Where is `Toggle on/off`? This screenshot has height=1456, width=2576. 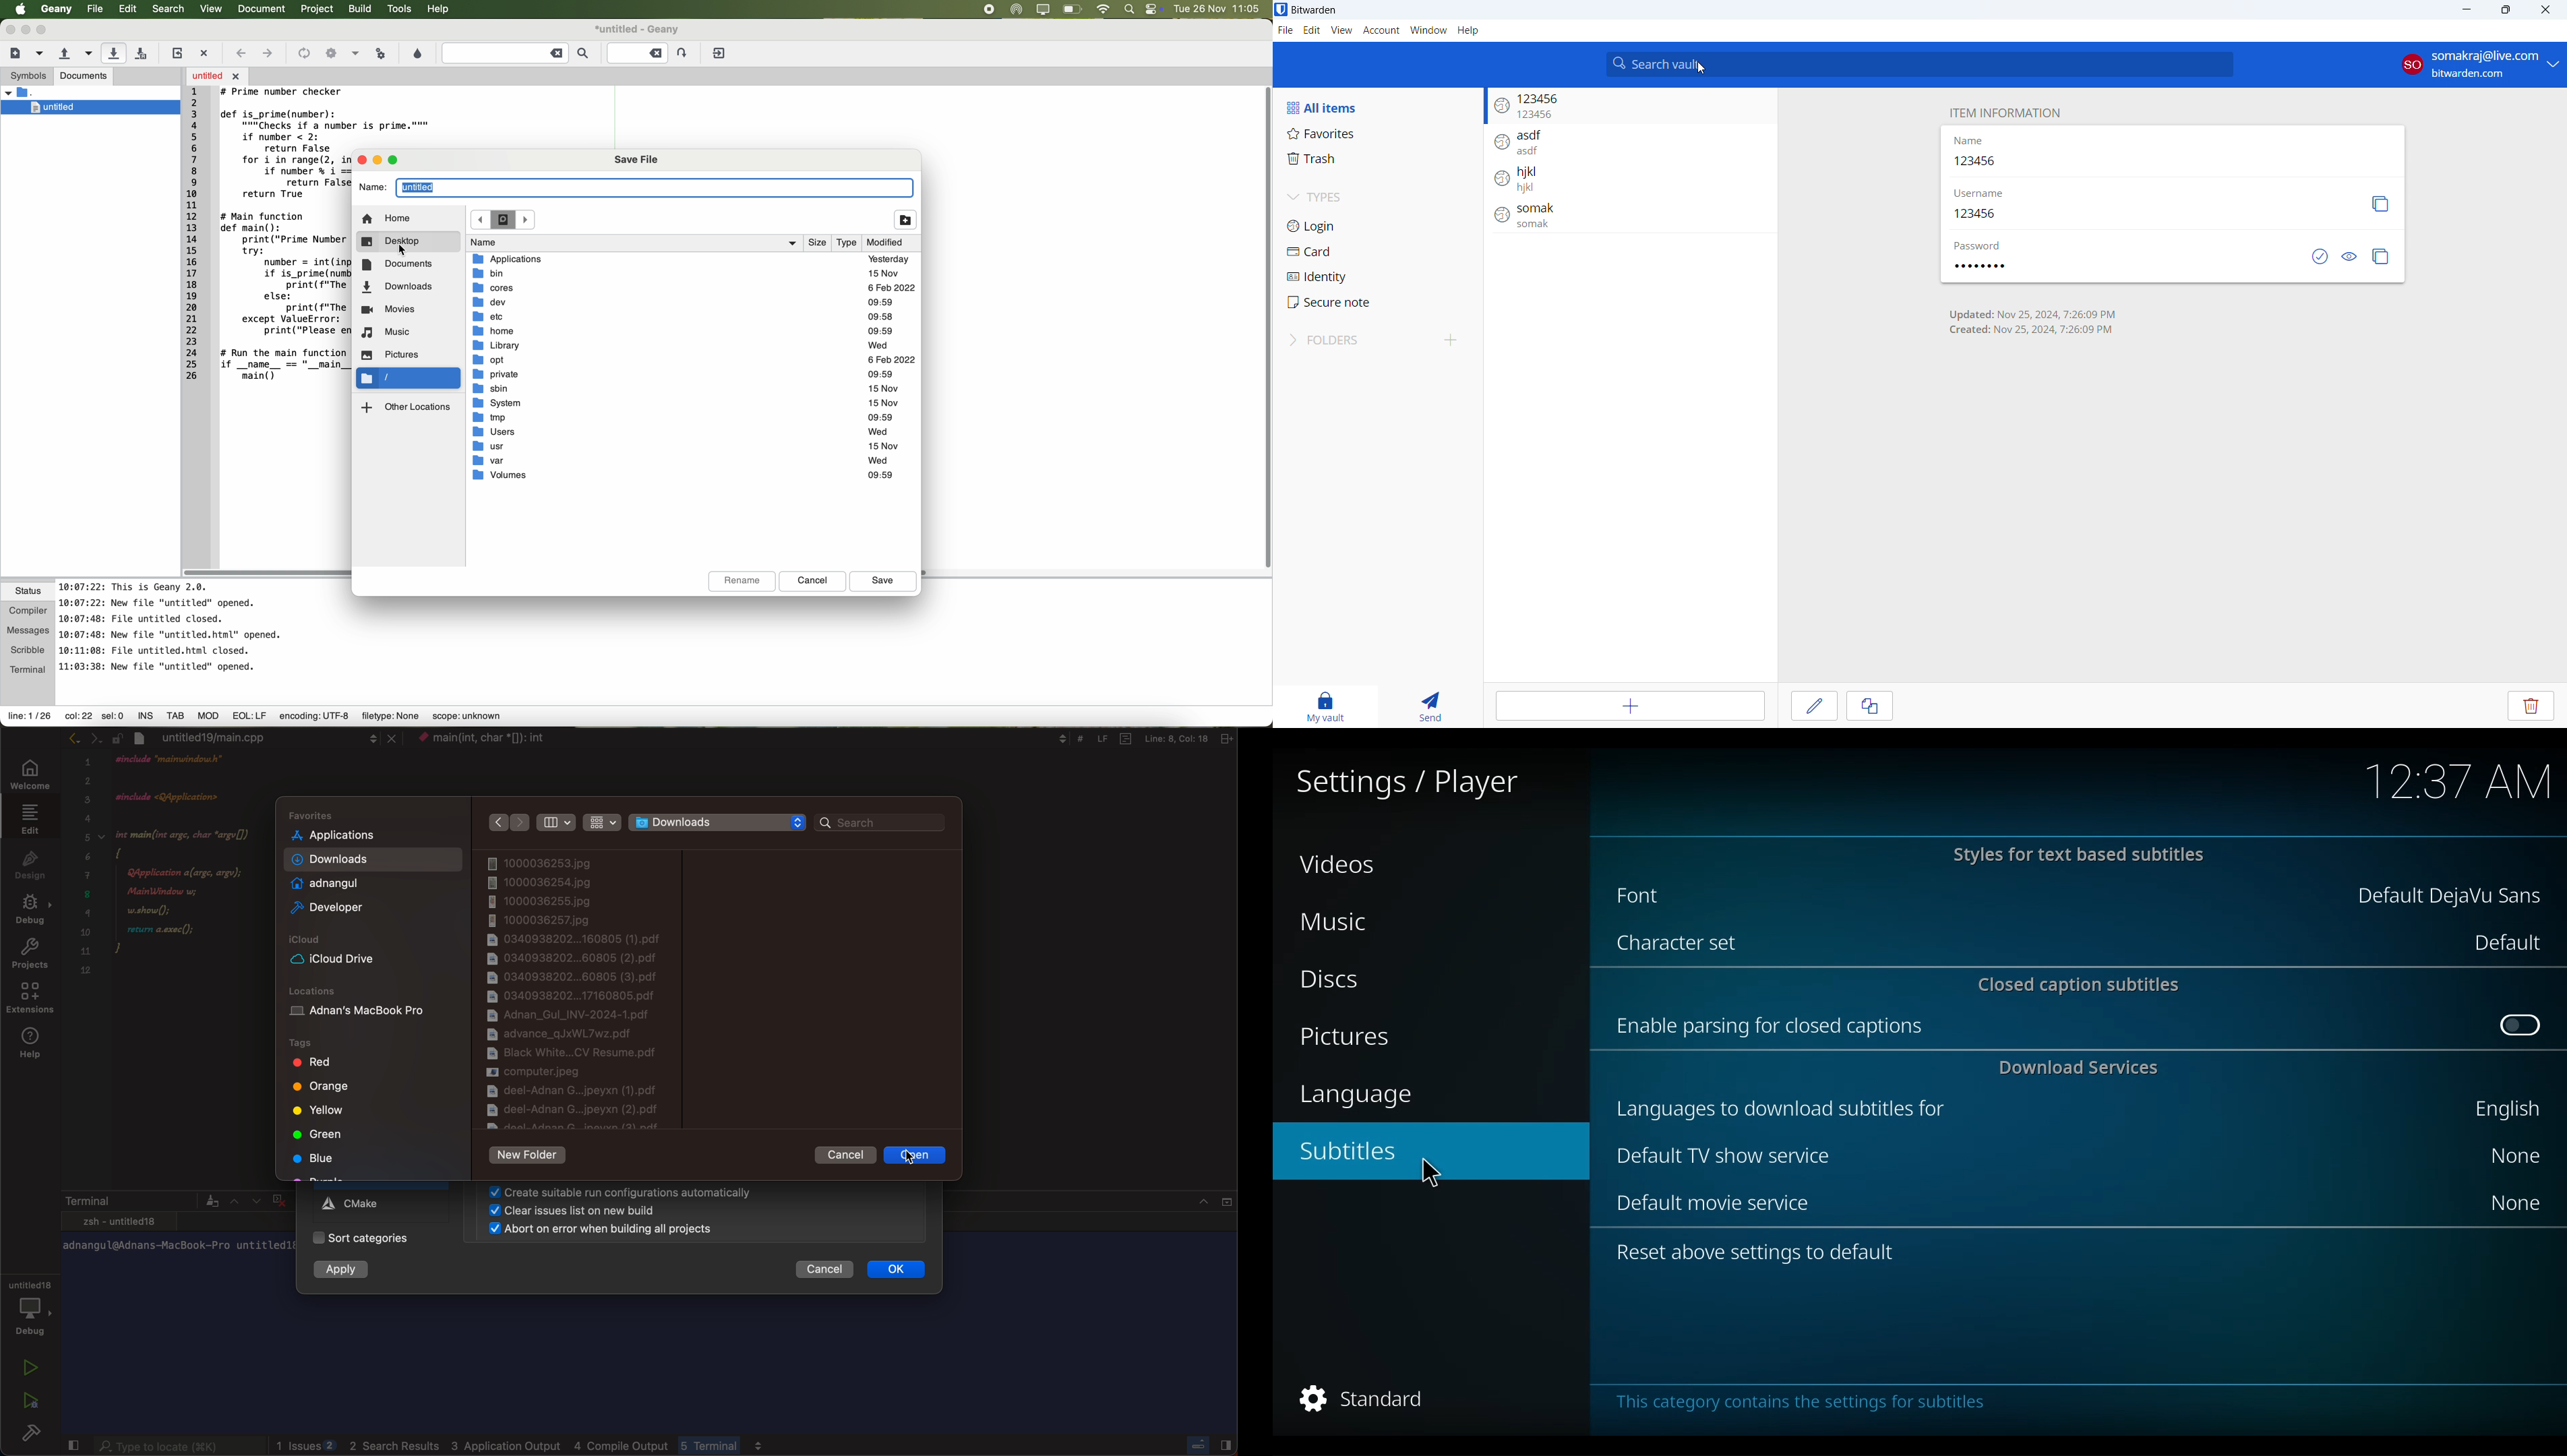 Toggle on/off is located at coordinates (2520, 1026).